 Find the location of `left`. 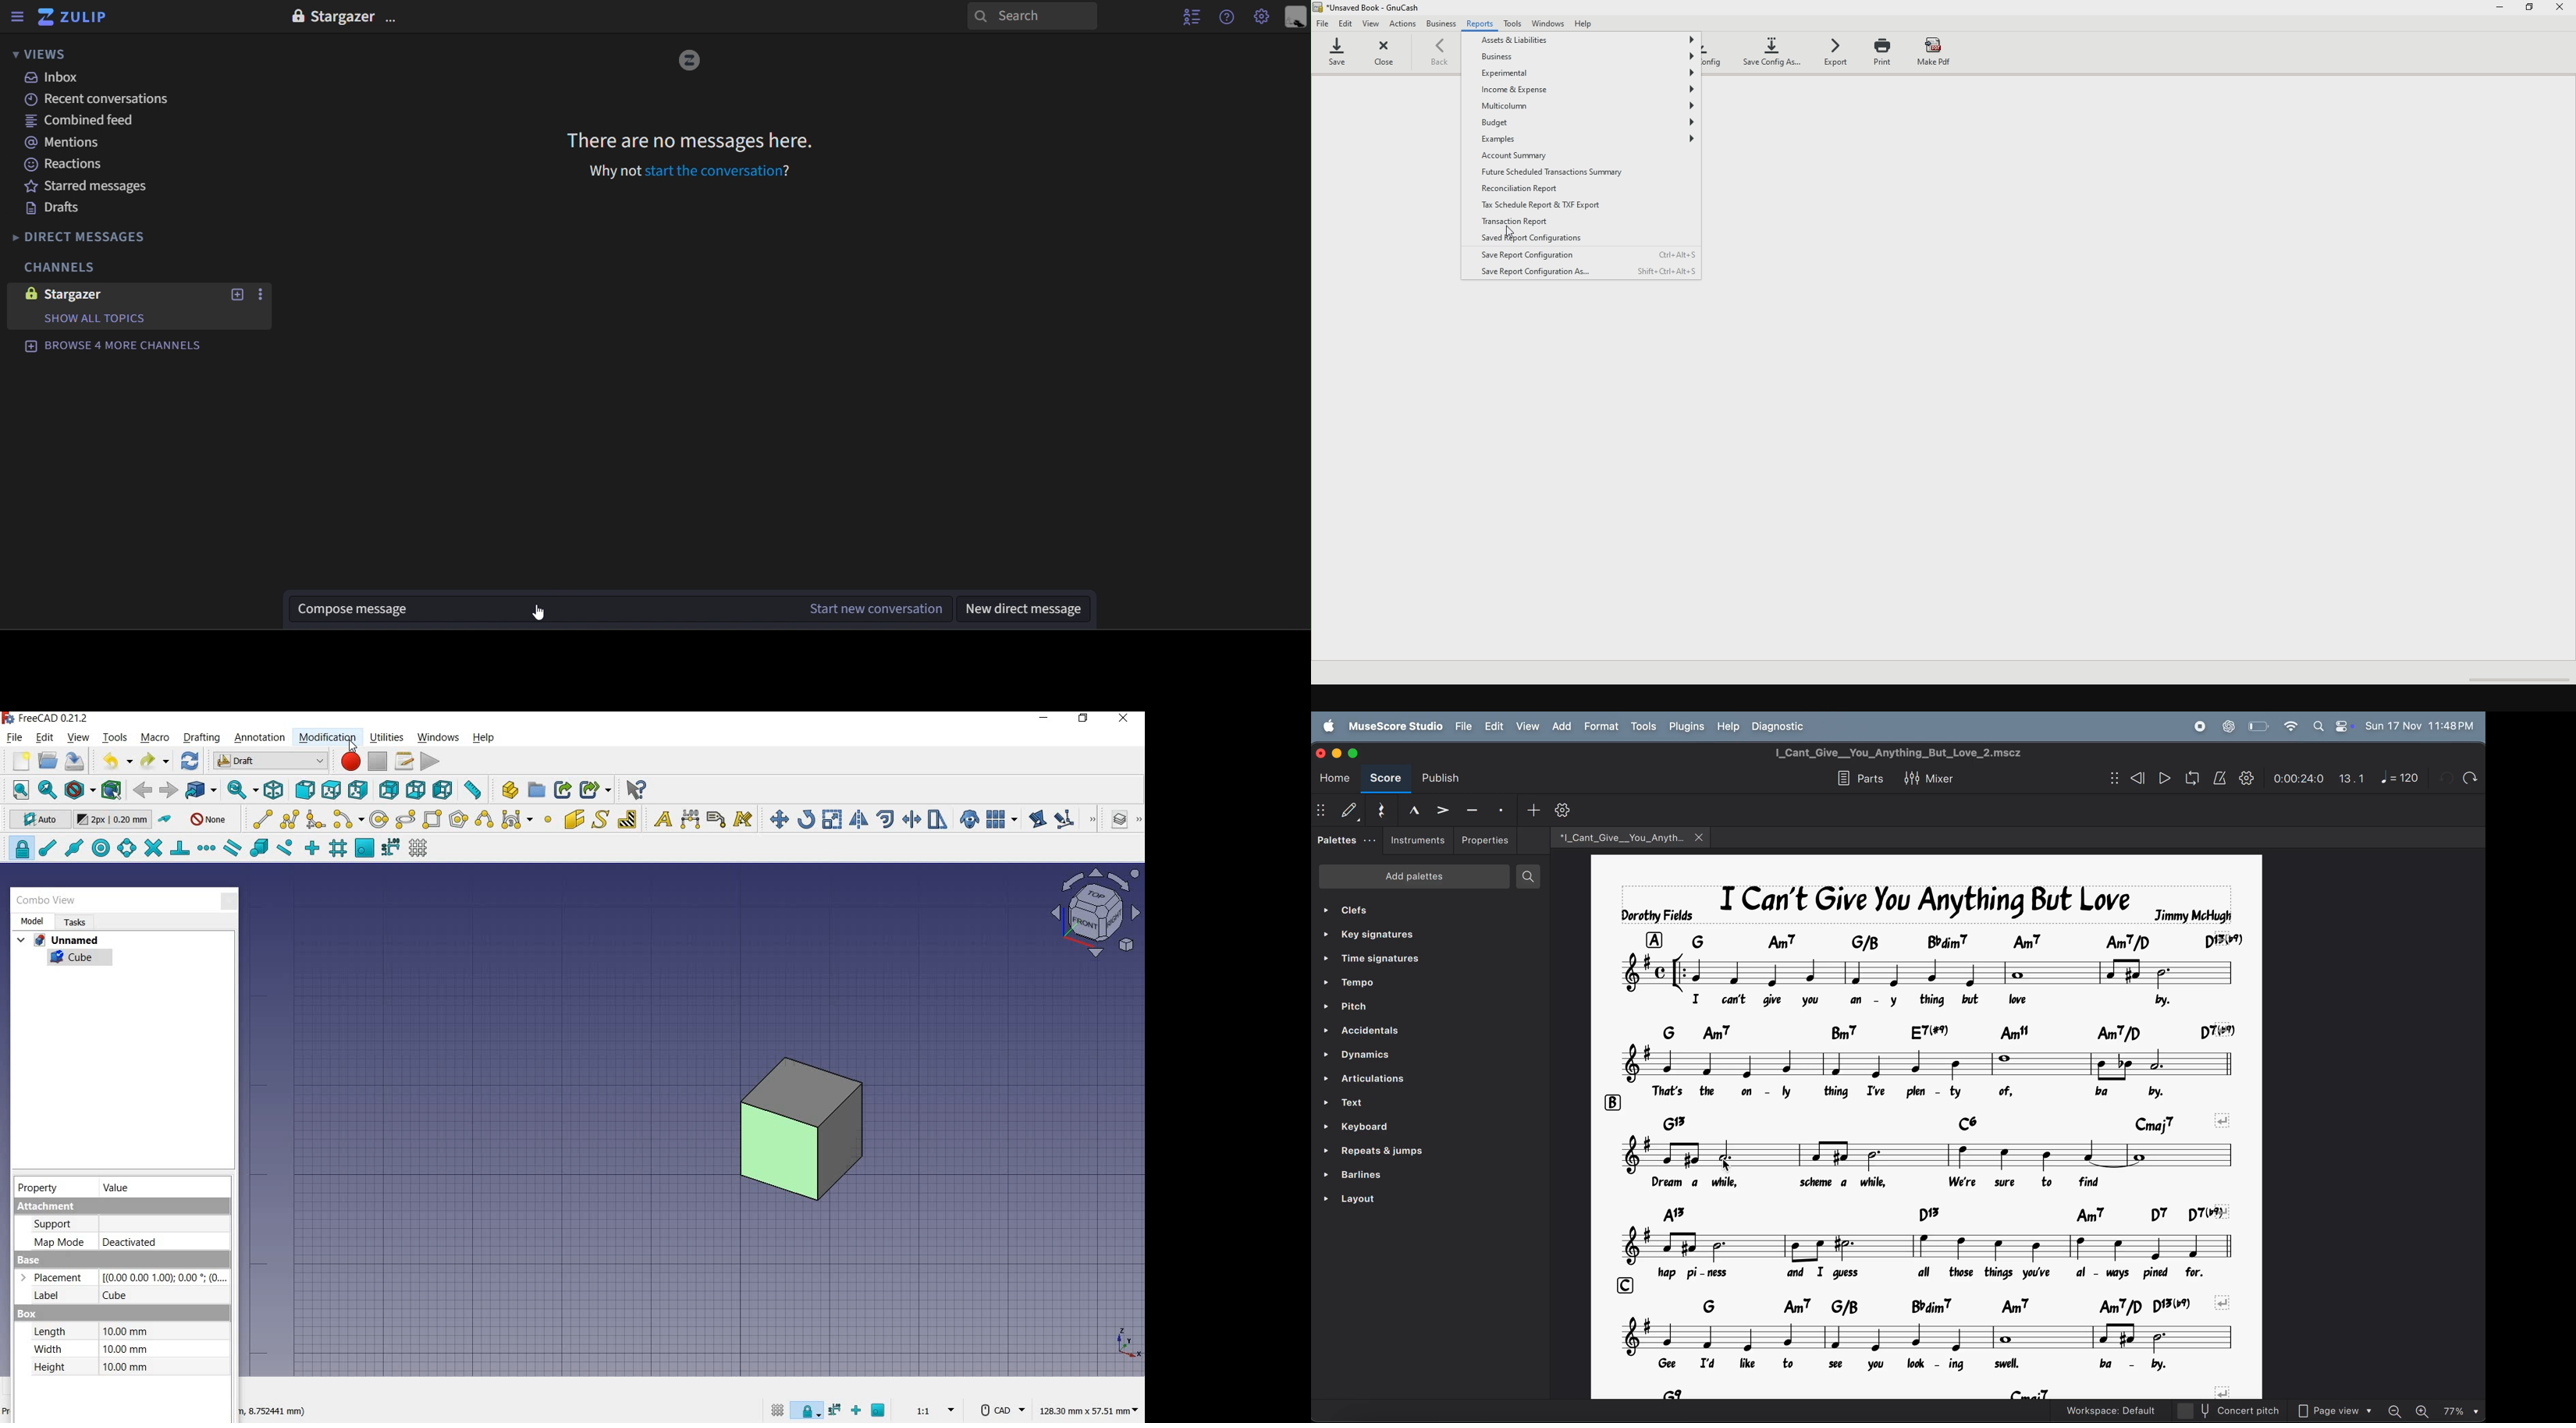

left is located at coordinates (444, 791).